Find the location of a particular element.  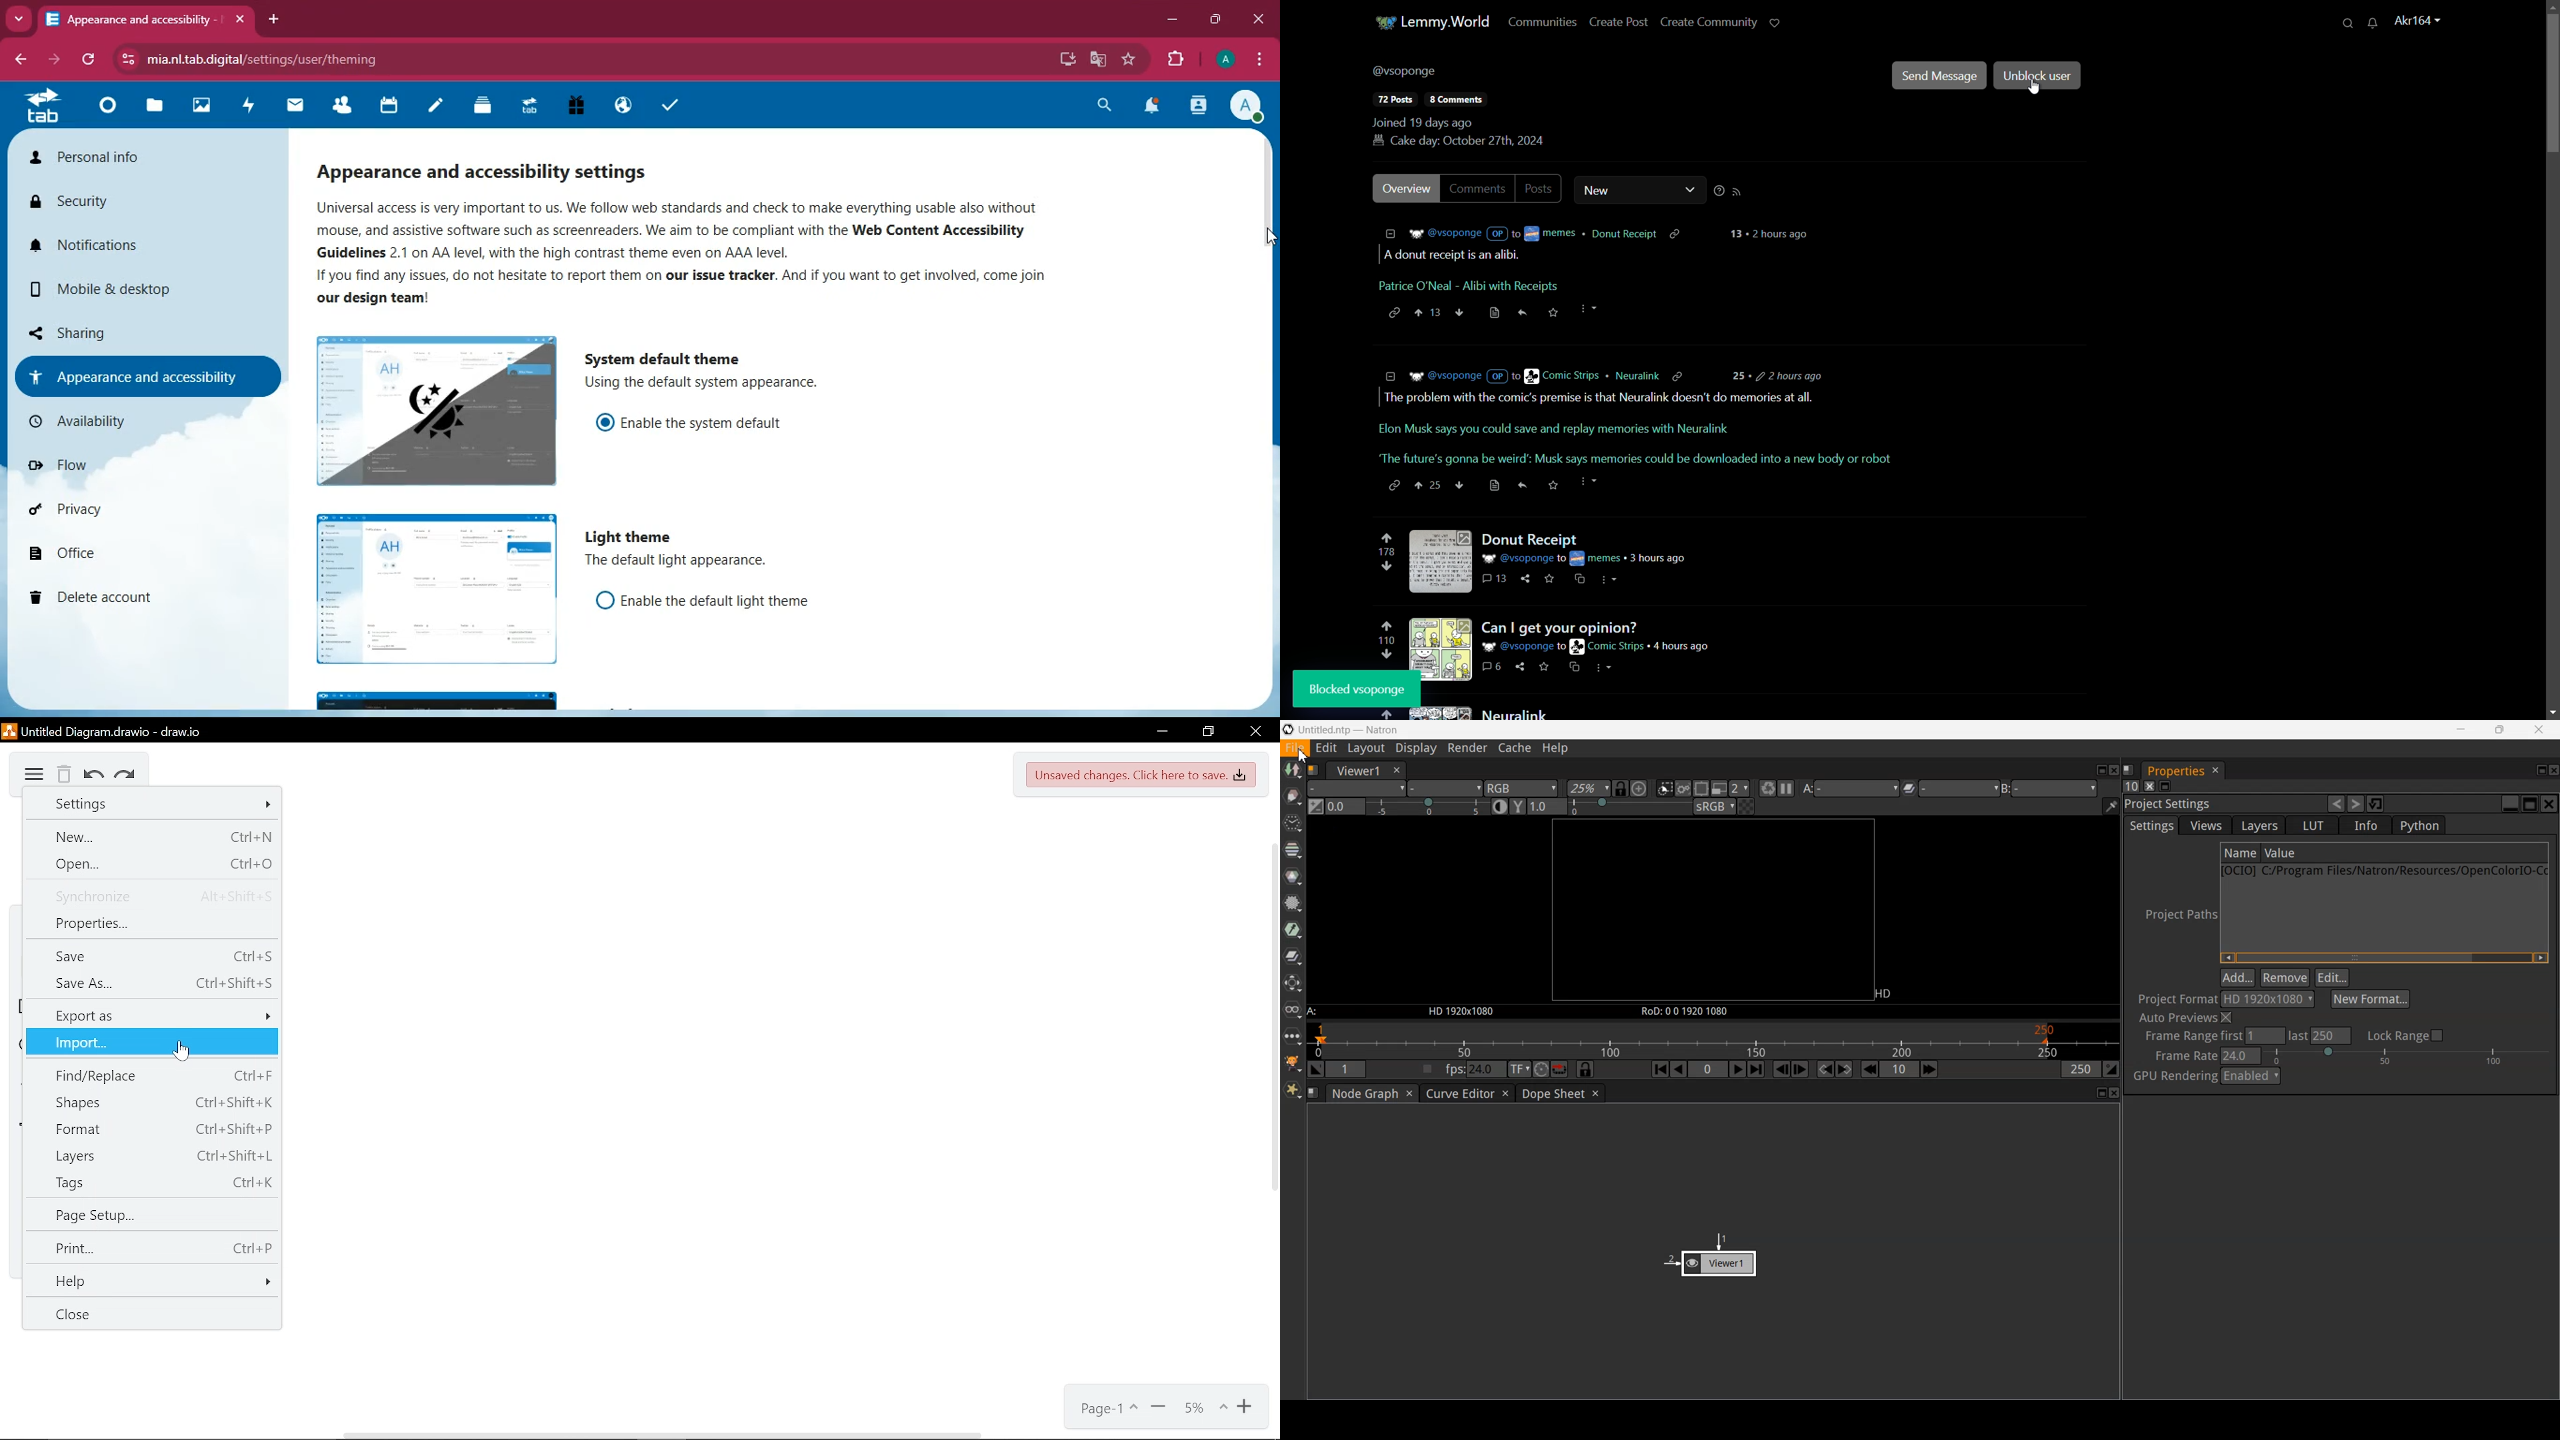

activity is located at coordinates (1198, 109).